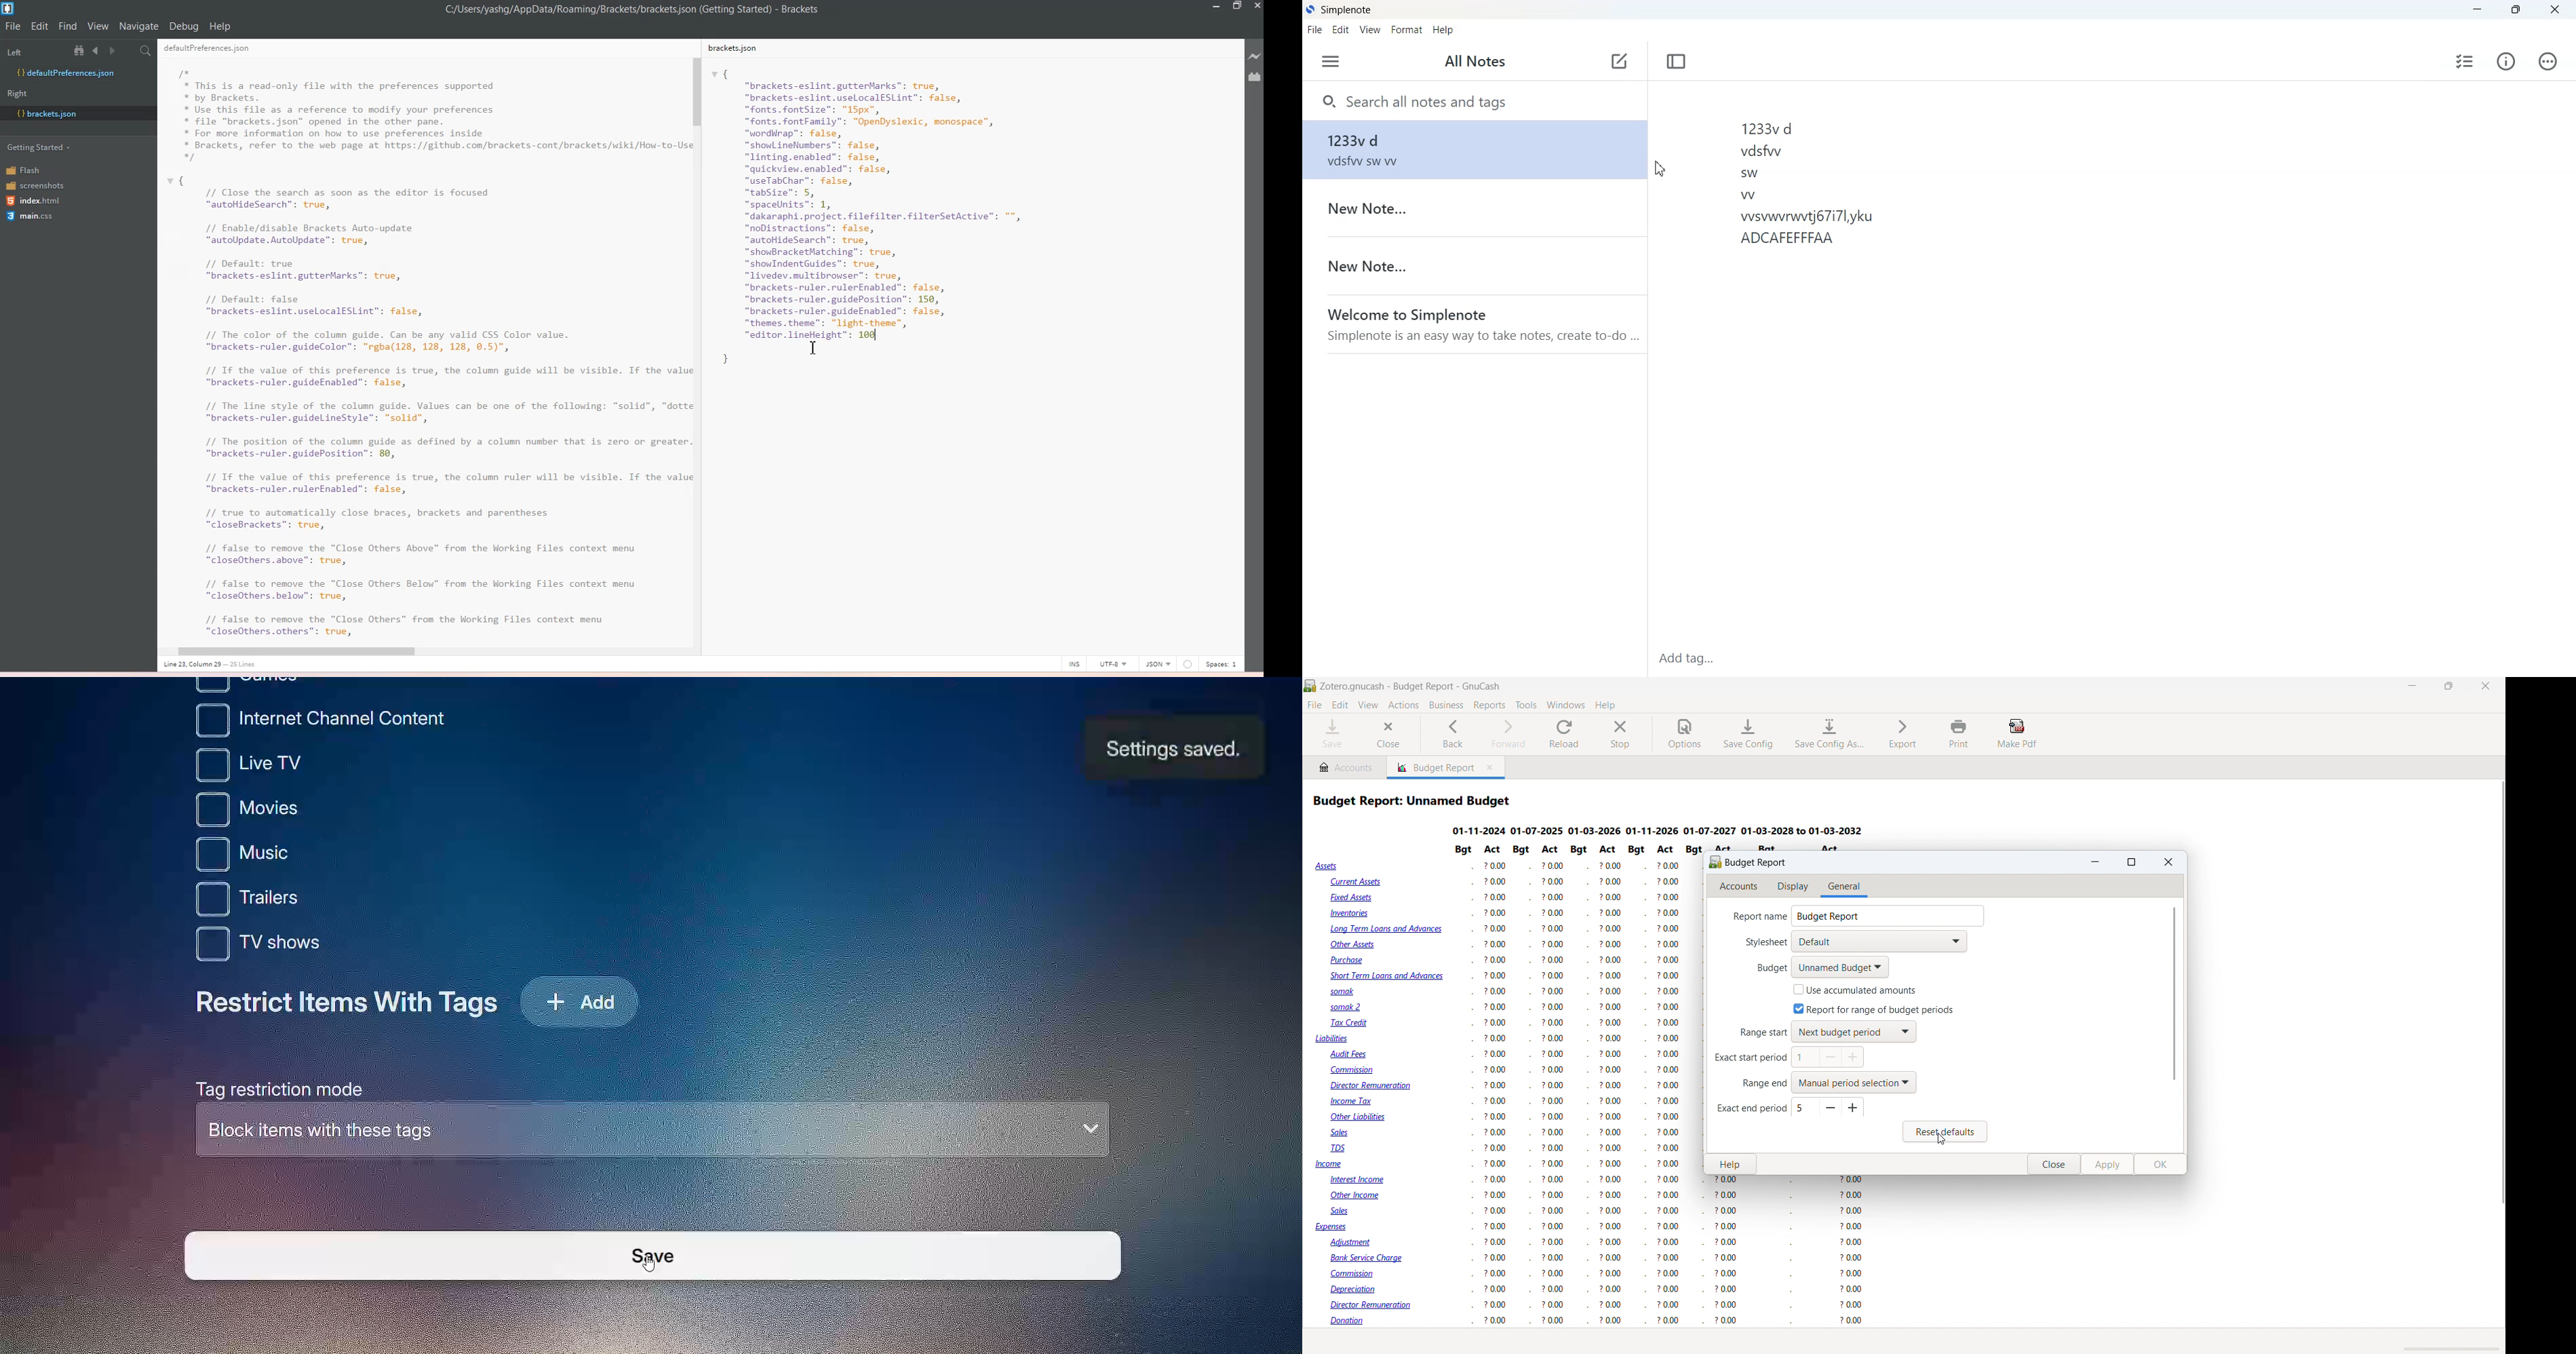 The height and width of the screenshot is (1372, 2576). I want to click on decrease end period, so click(1831, 1108).